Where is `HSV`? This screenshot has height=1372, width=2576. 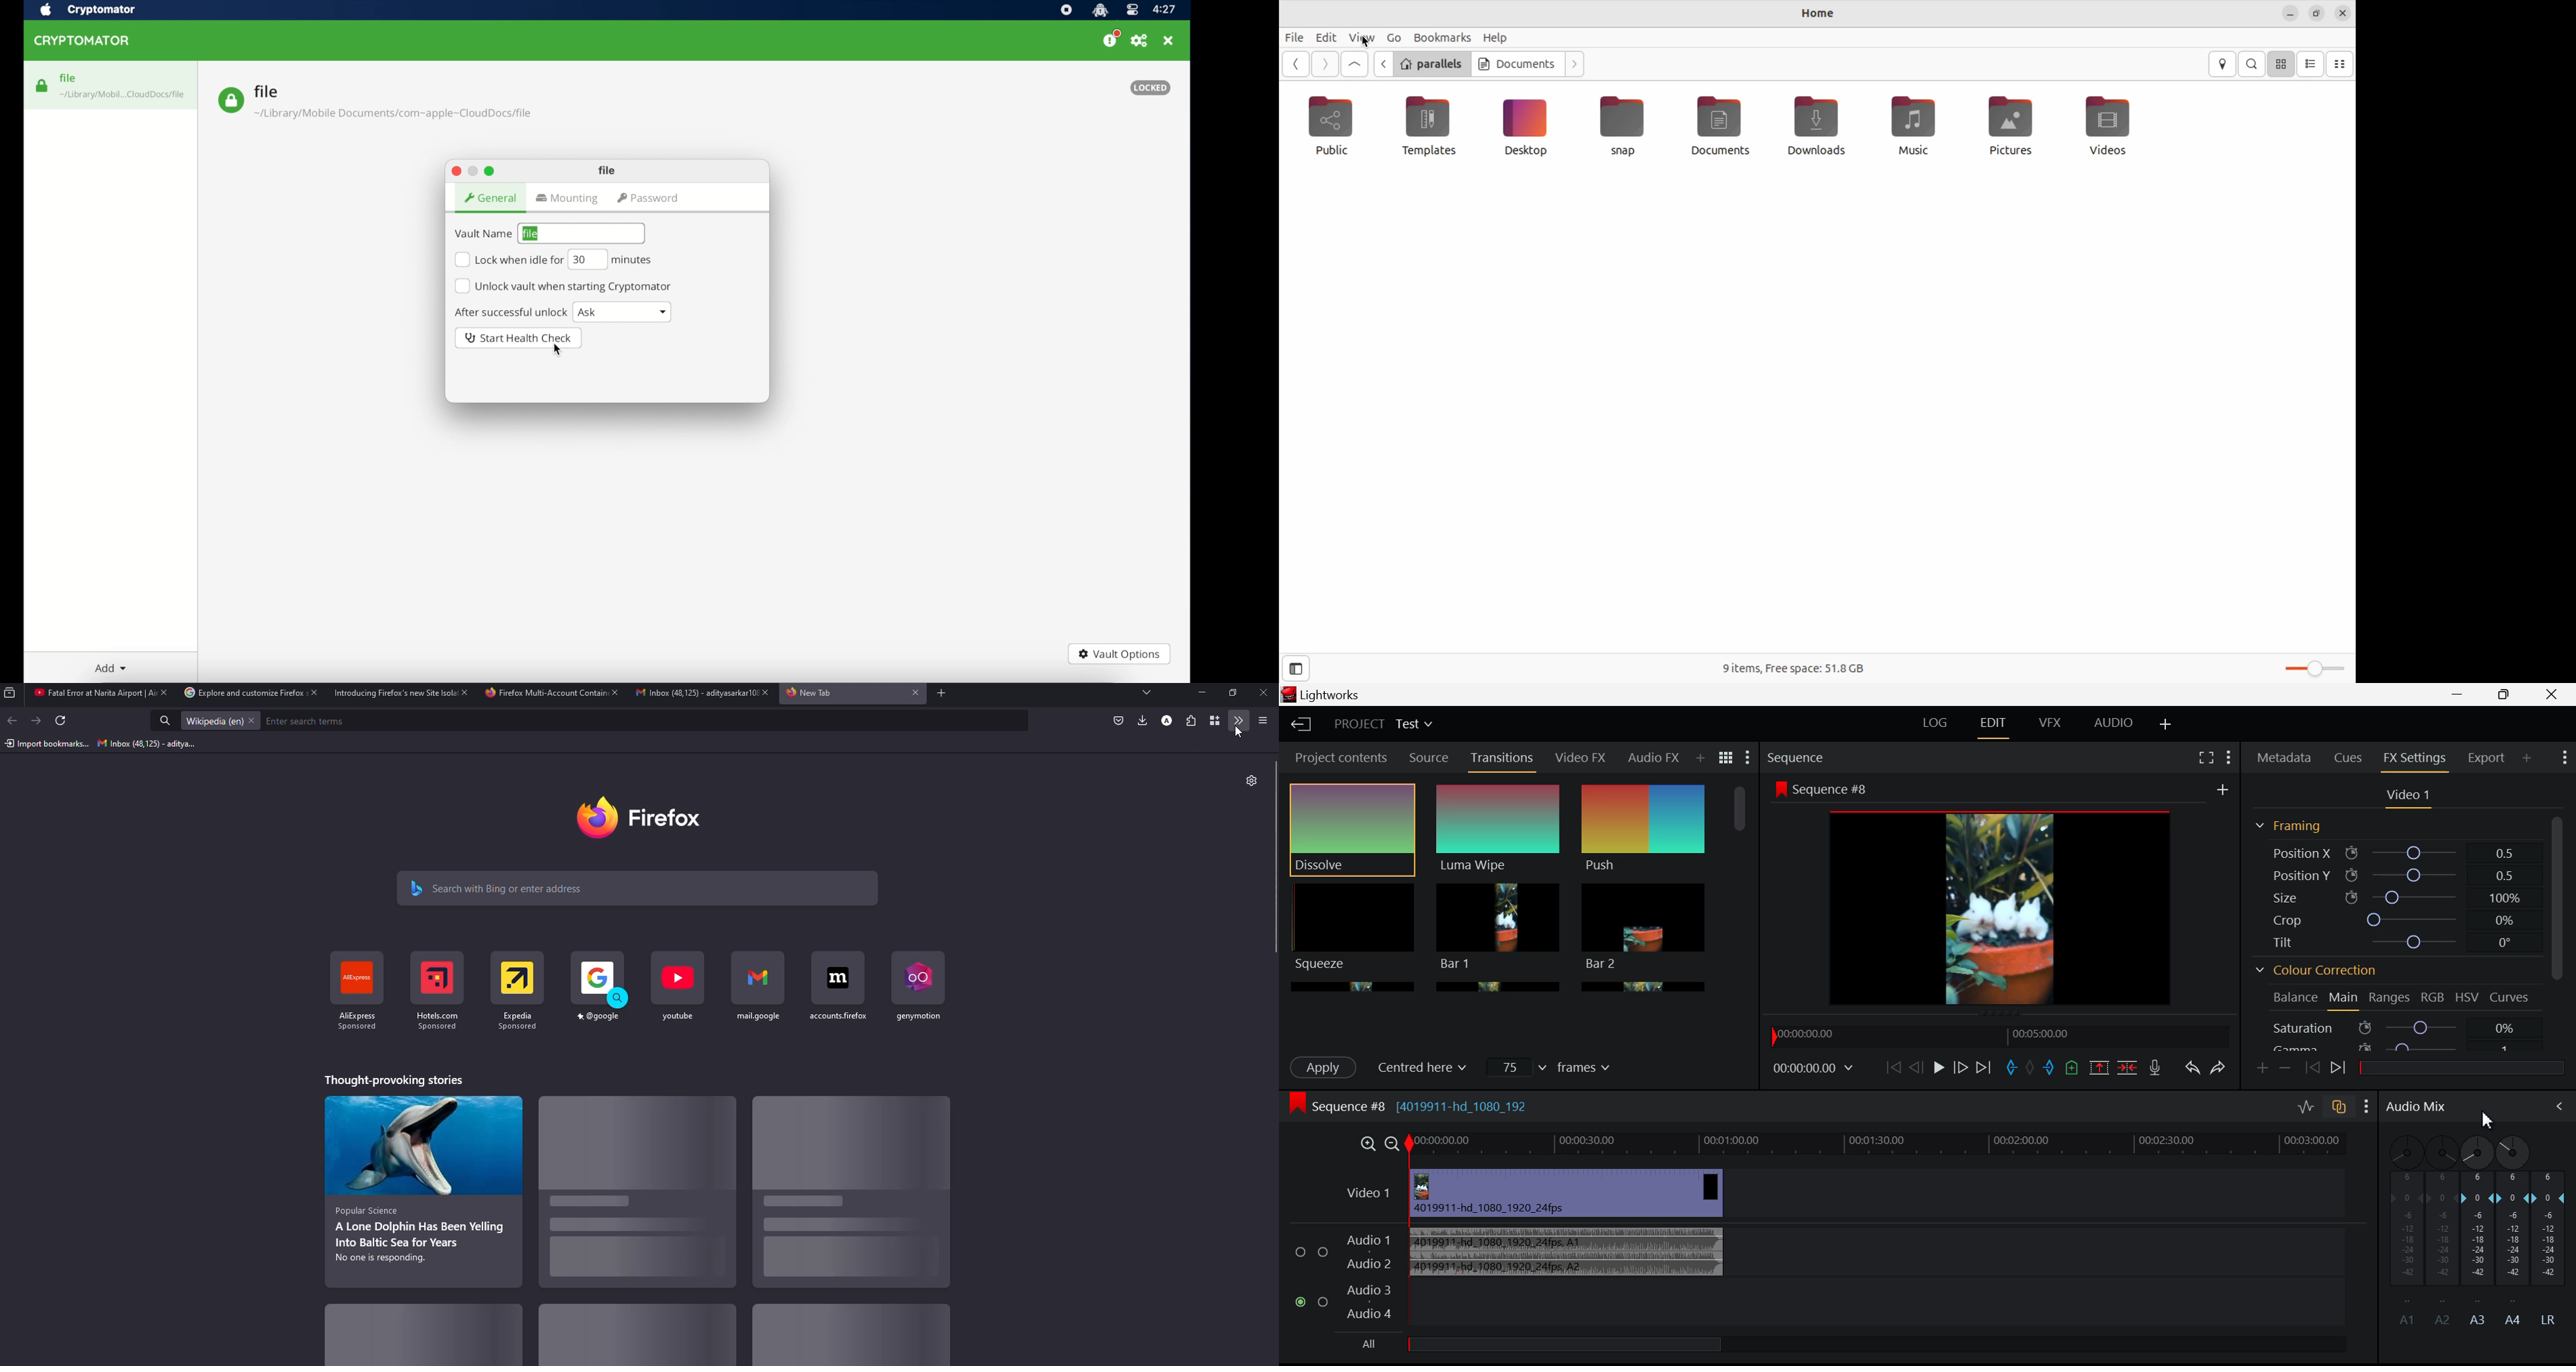
HSV is located at coordinates (2467, 1000).